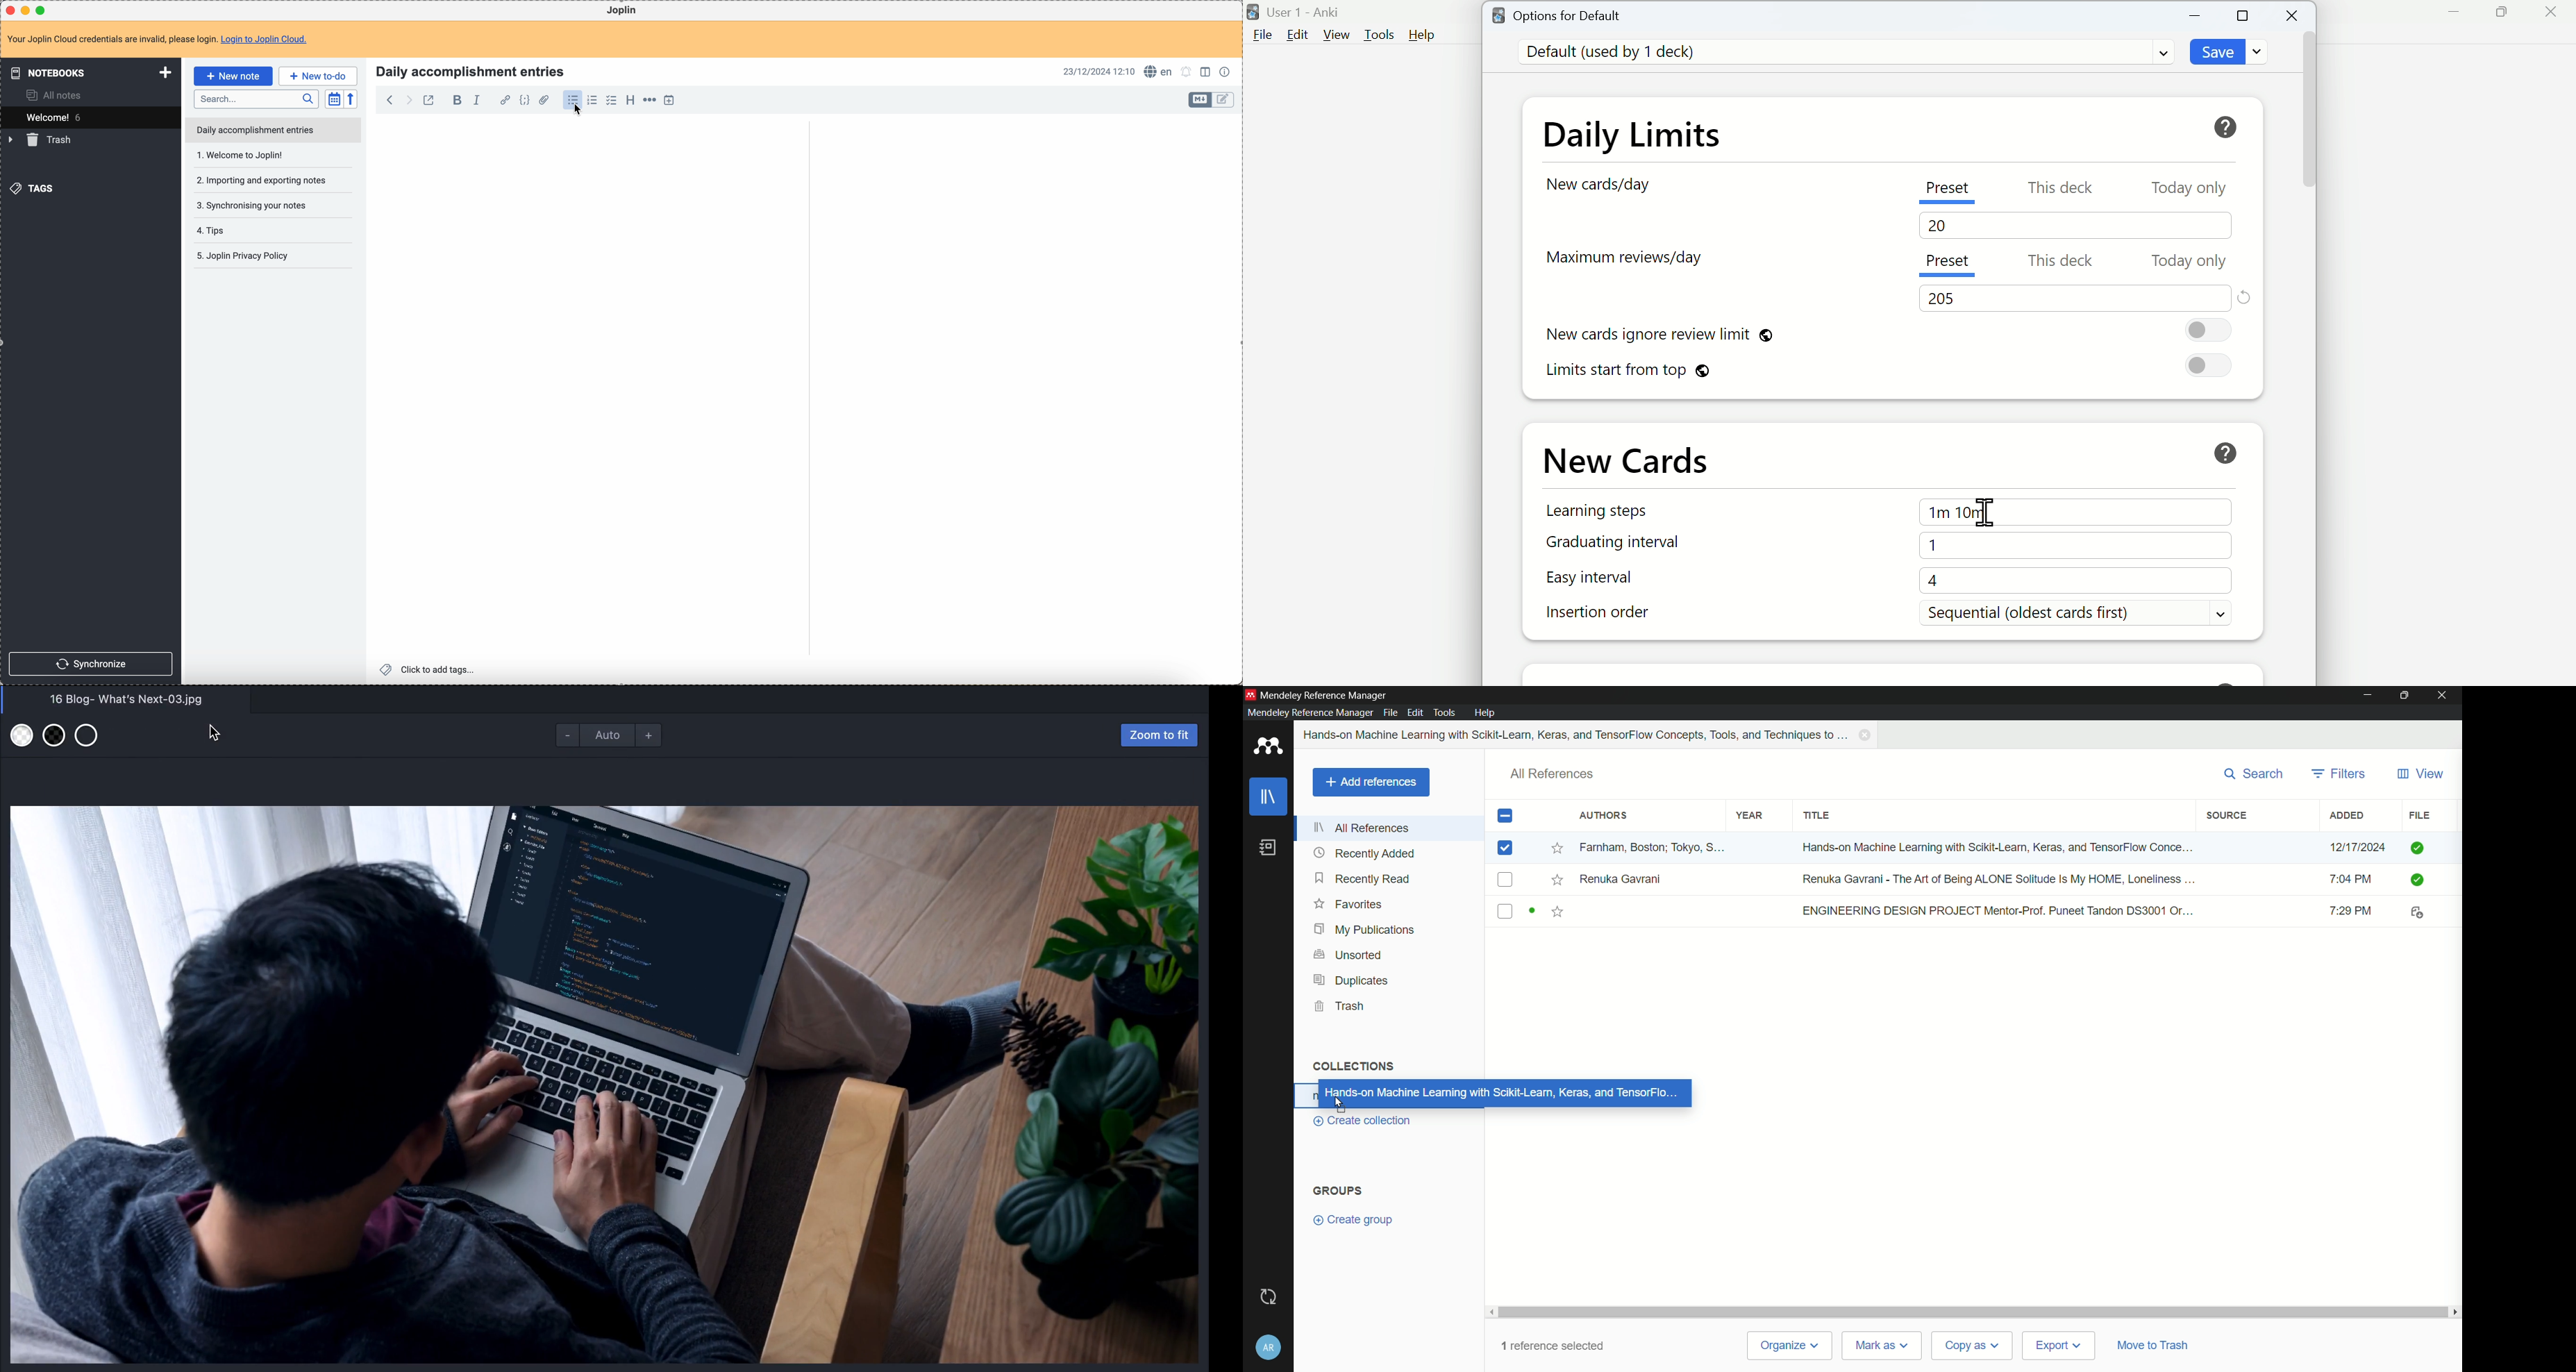 This screenshot has height=1372, width=2576. What do you see at coordinates (630, 101) in the screenshot?
I see `heading` at bounding box center [630, 101].